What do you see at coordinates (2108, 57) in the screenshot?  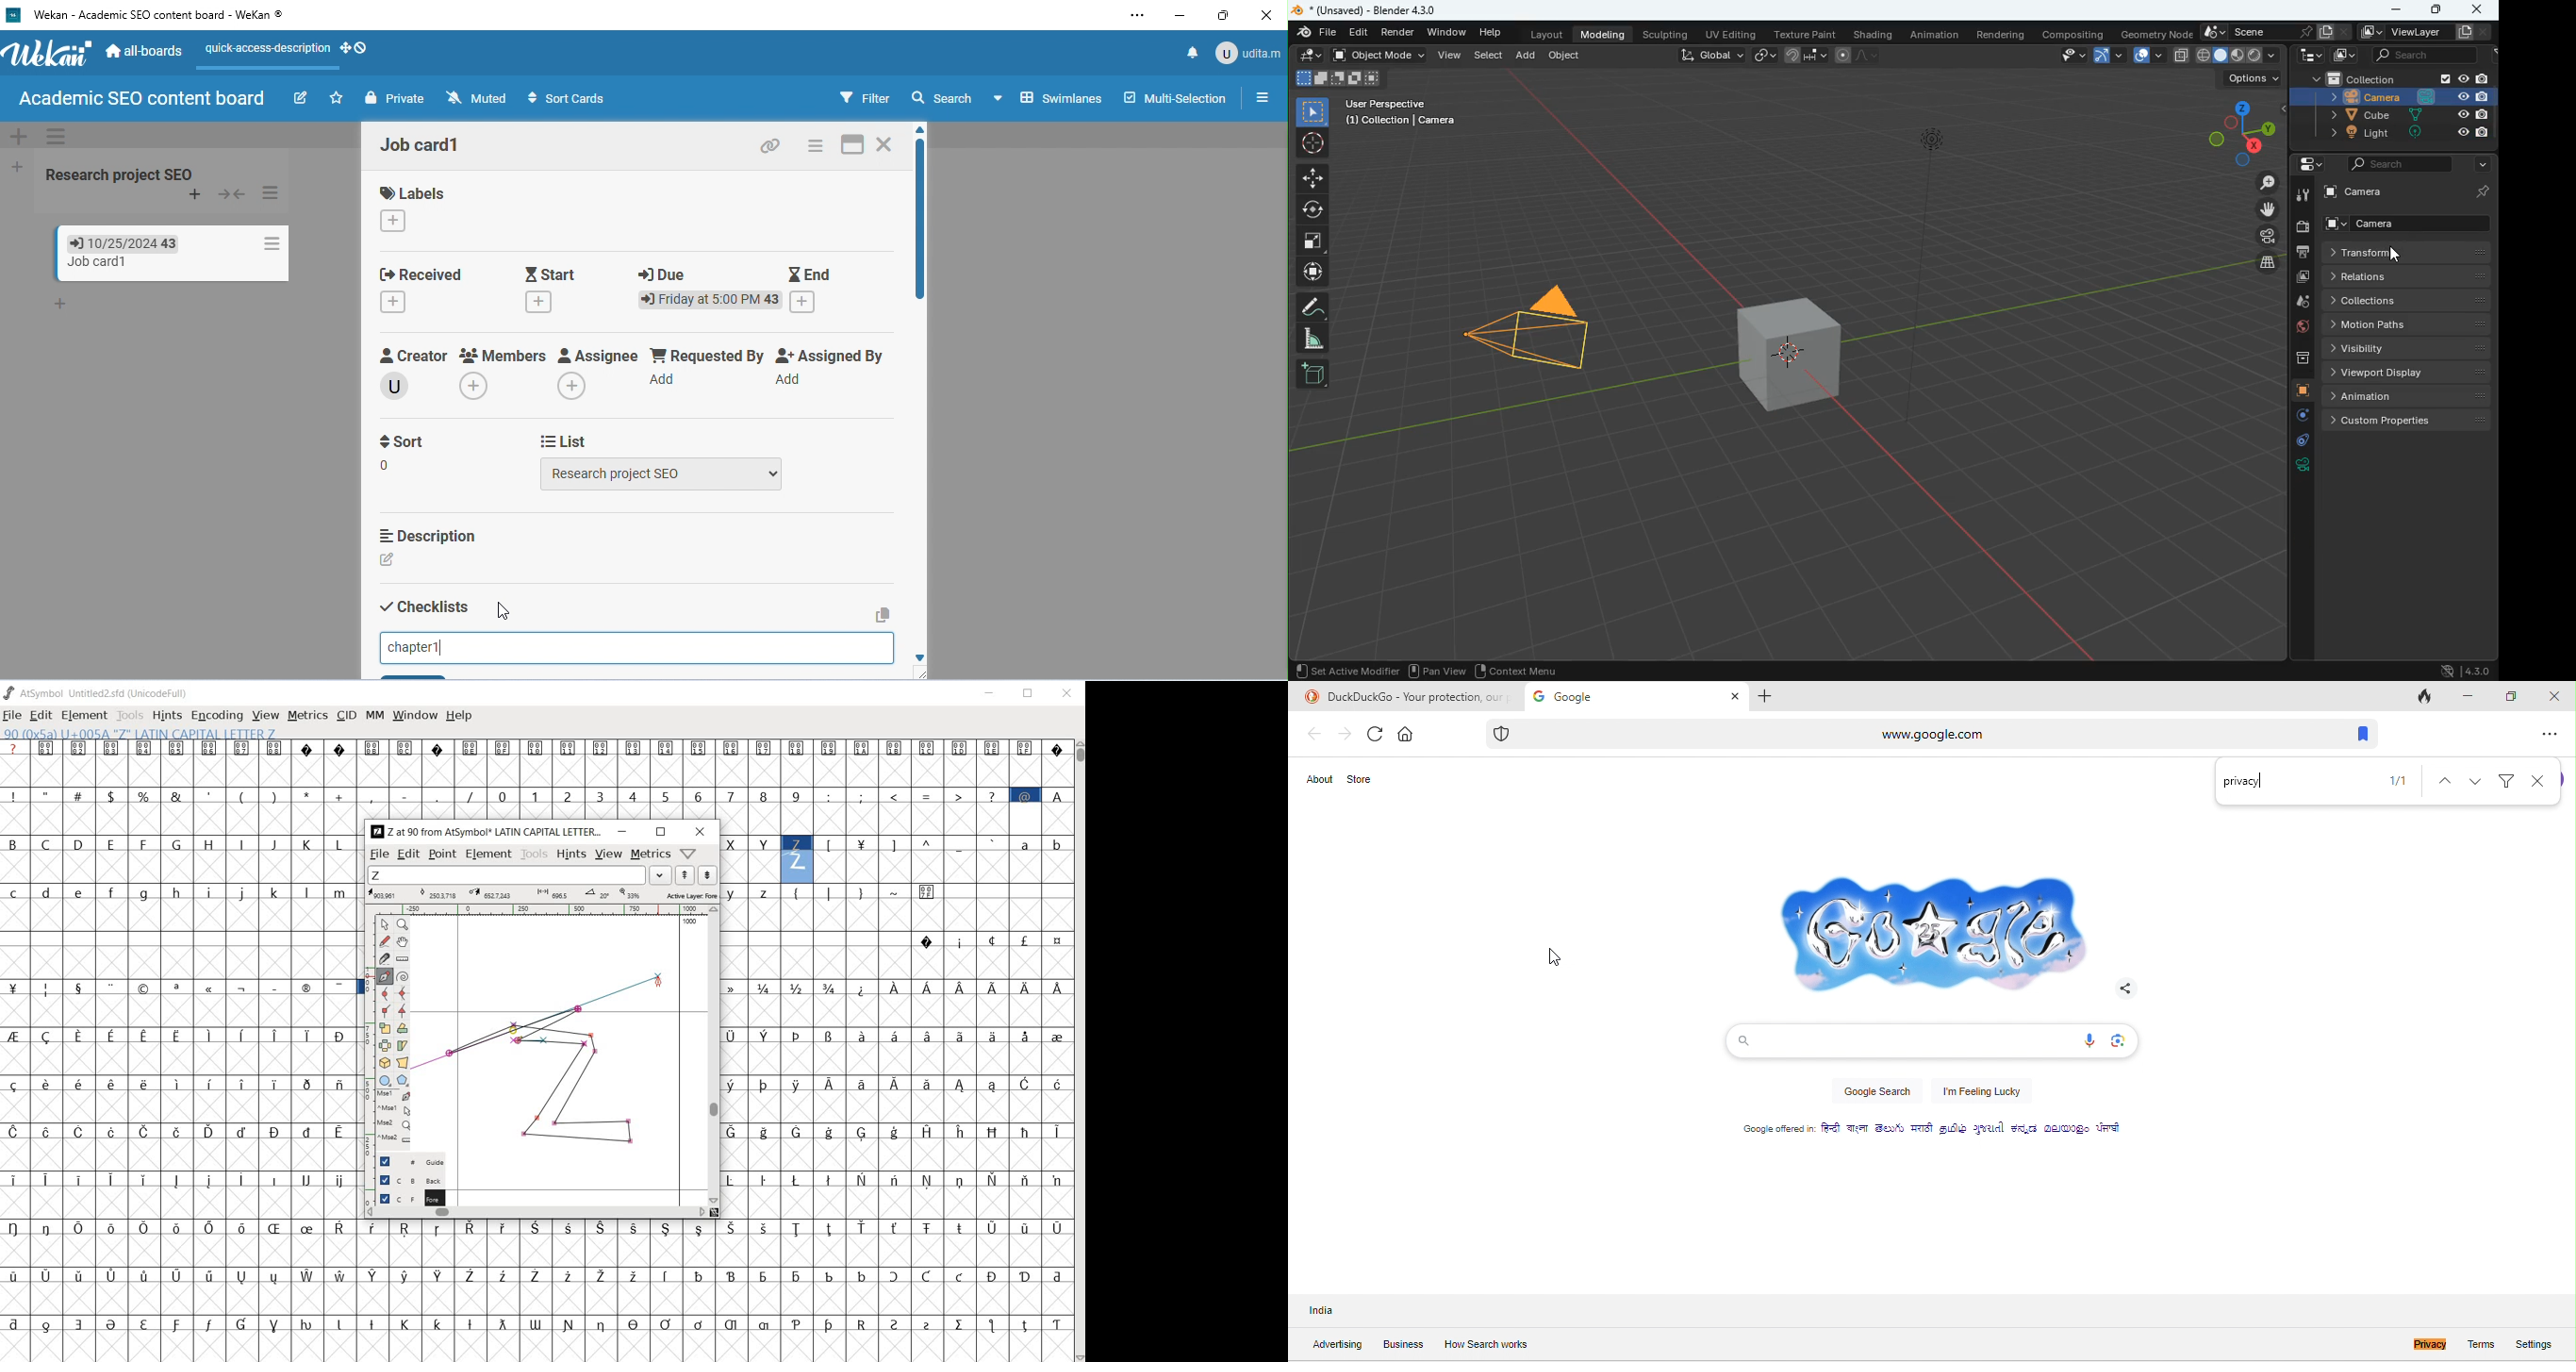 I see `arc` at bounding box center [2108, 57].